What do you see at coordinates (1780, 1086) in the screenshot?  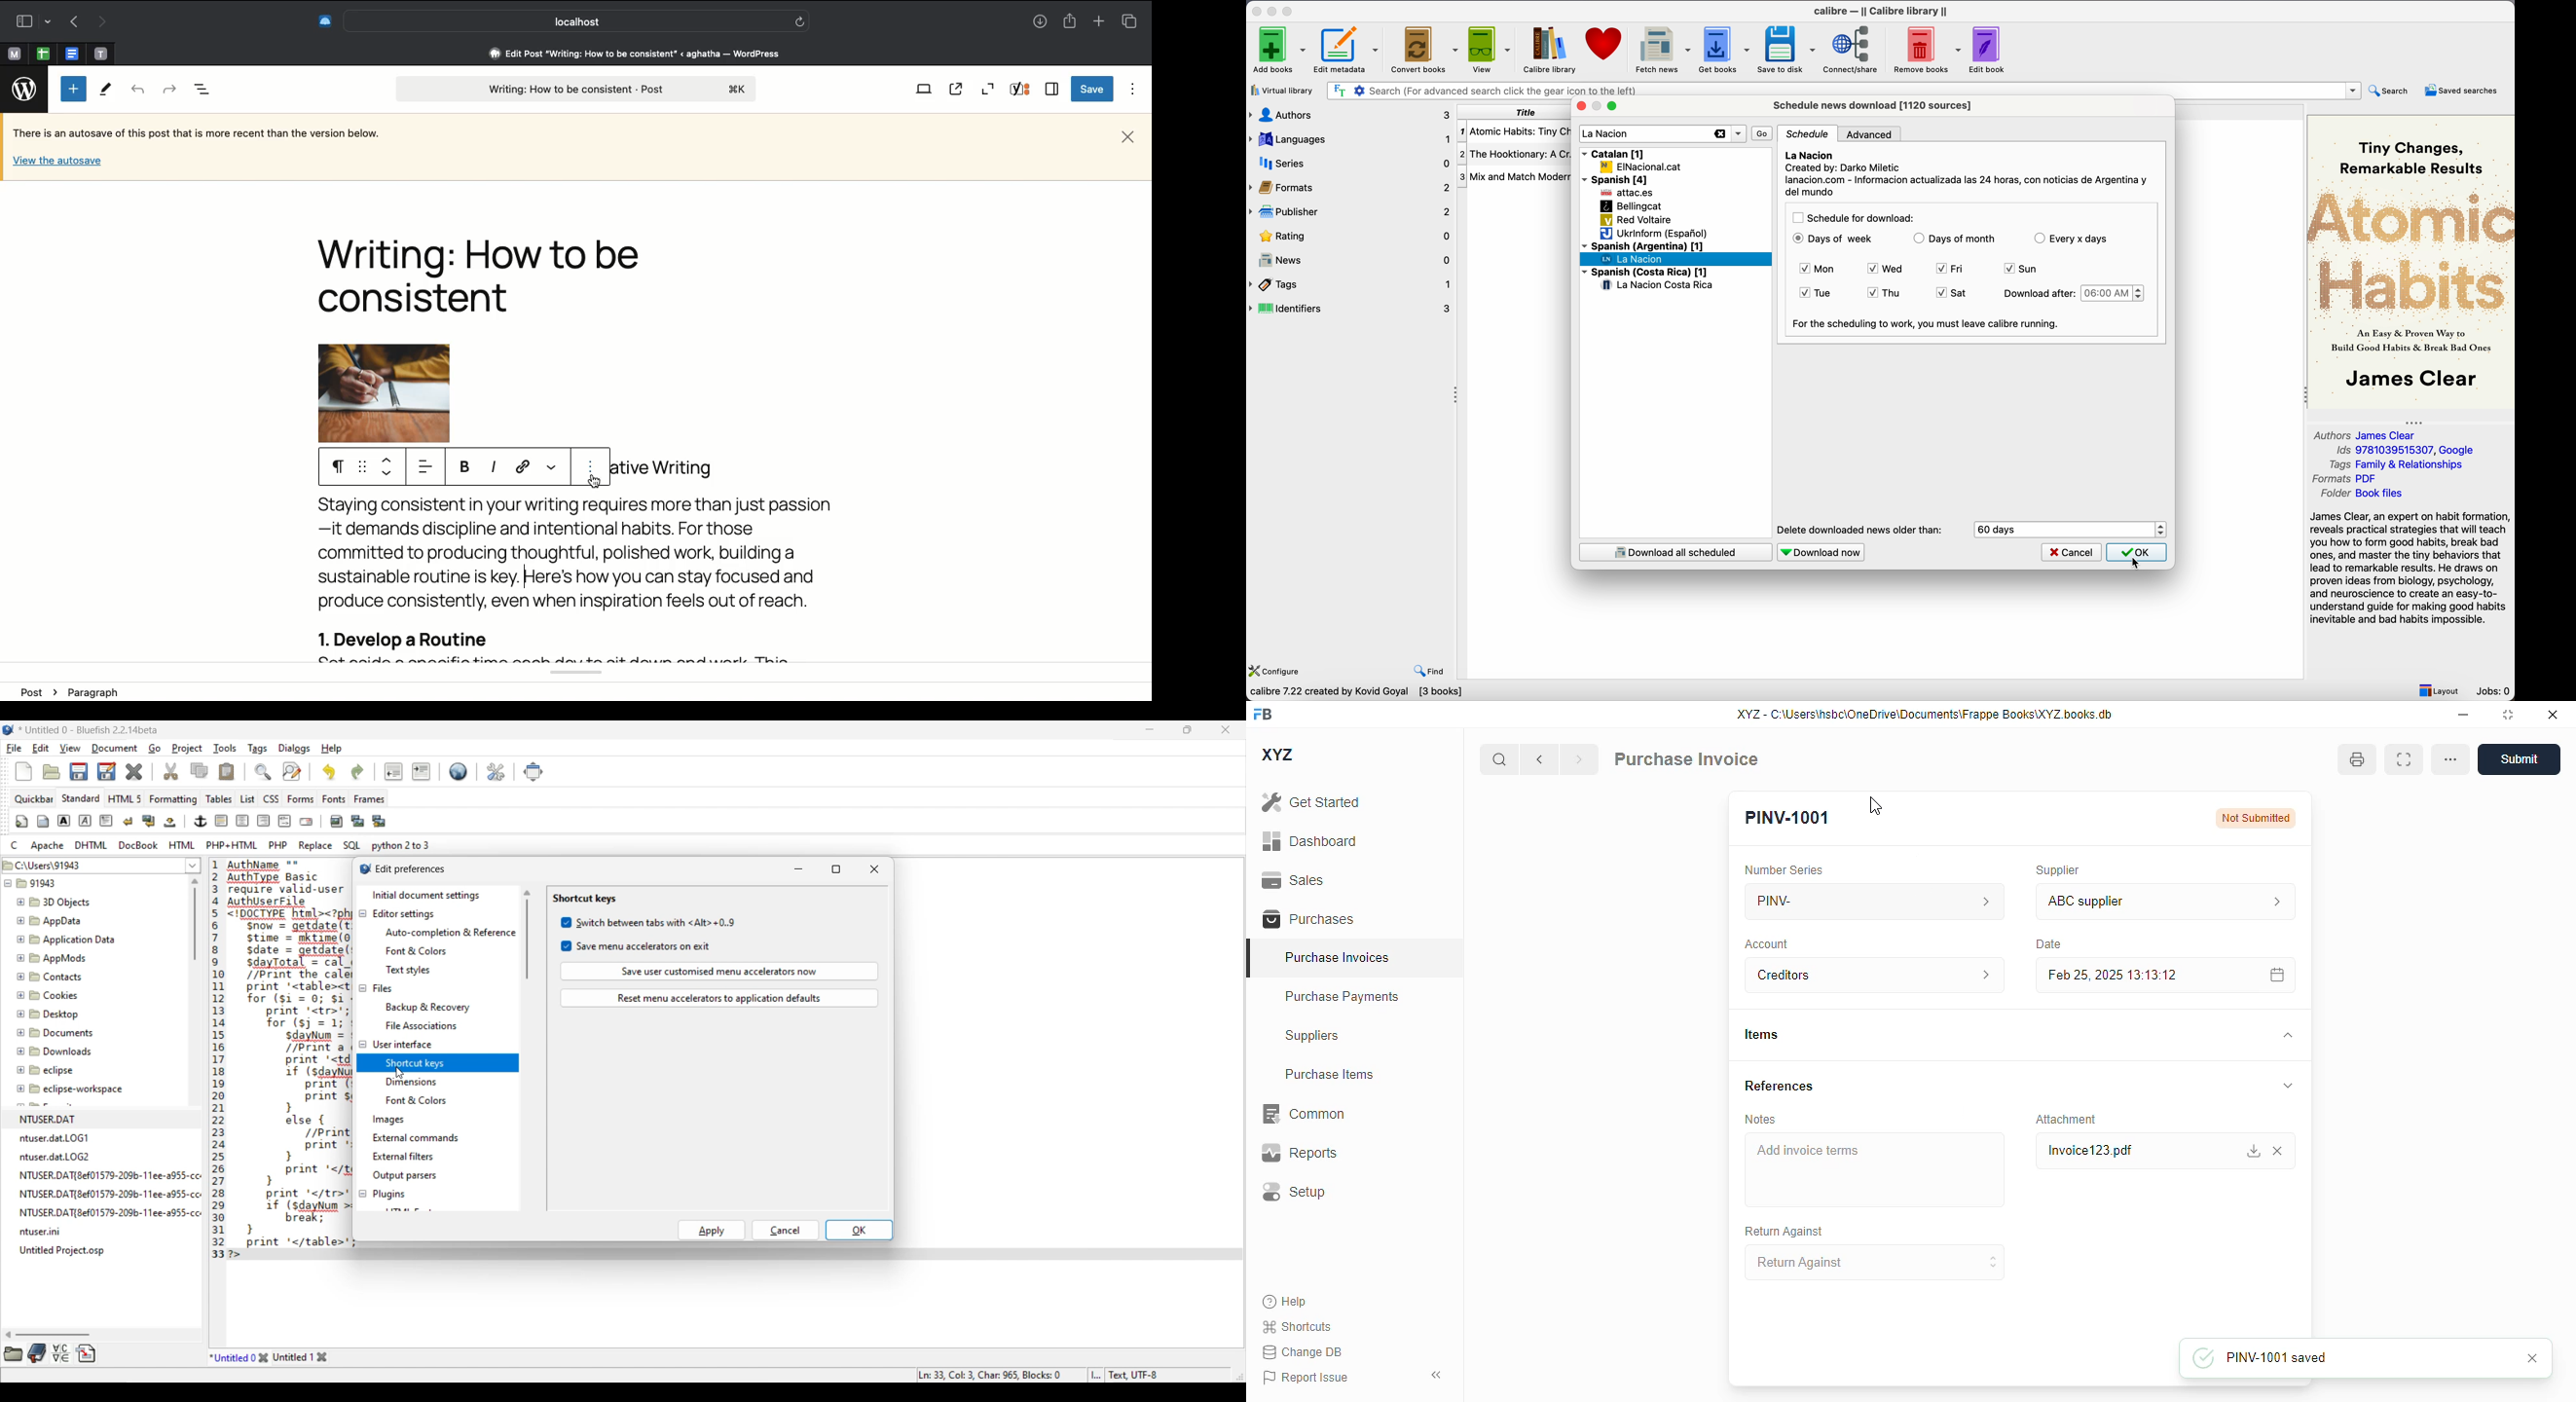 I see `references` at bounding box center [1780, 1086].